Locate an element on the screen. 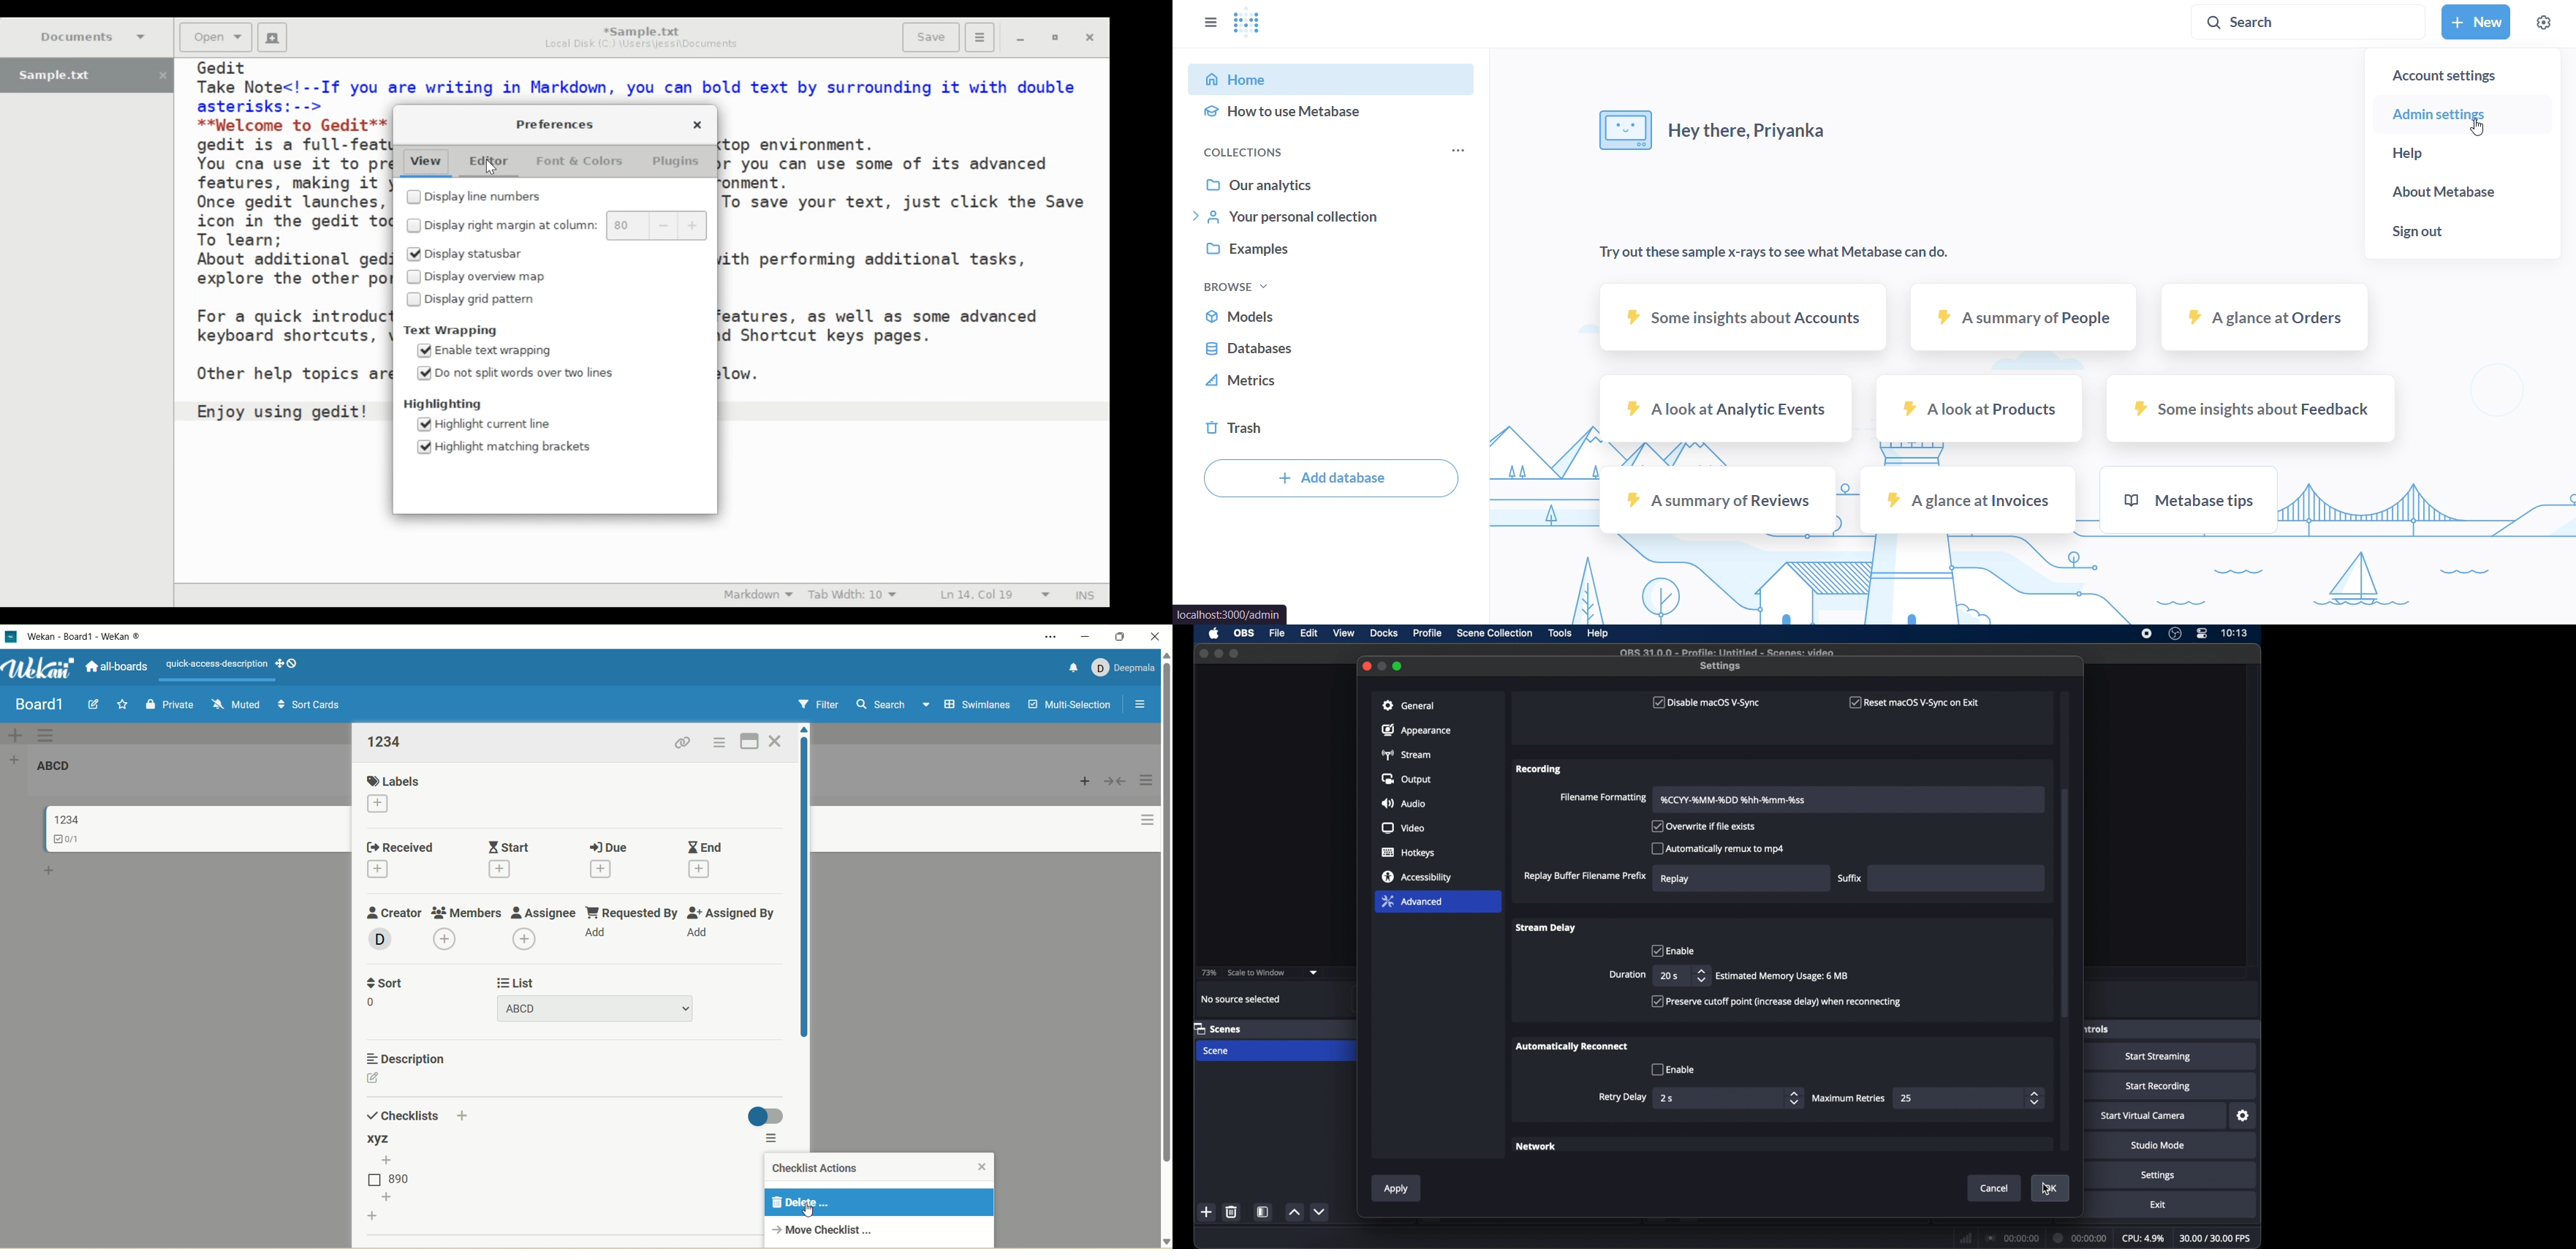 The width and height of the screenshot is (2576, 1260). connection is located at coordinates (2011, 1237).